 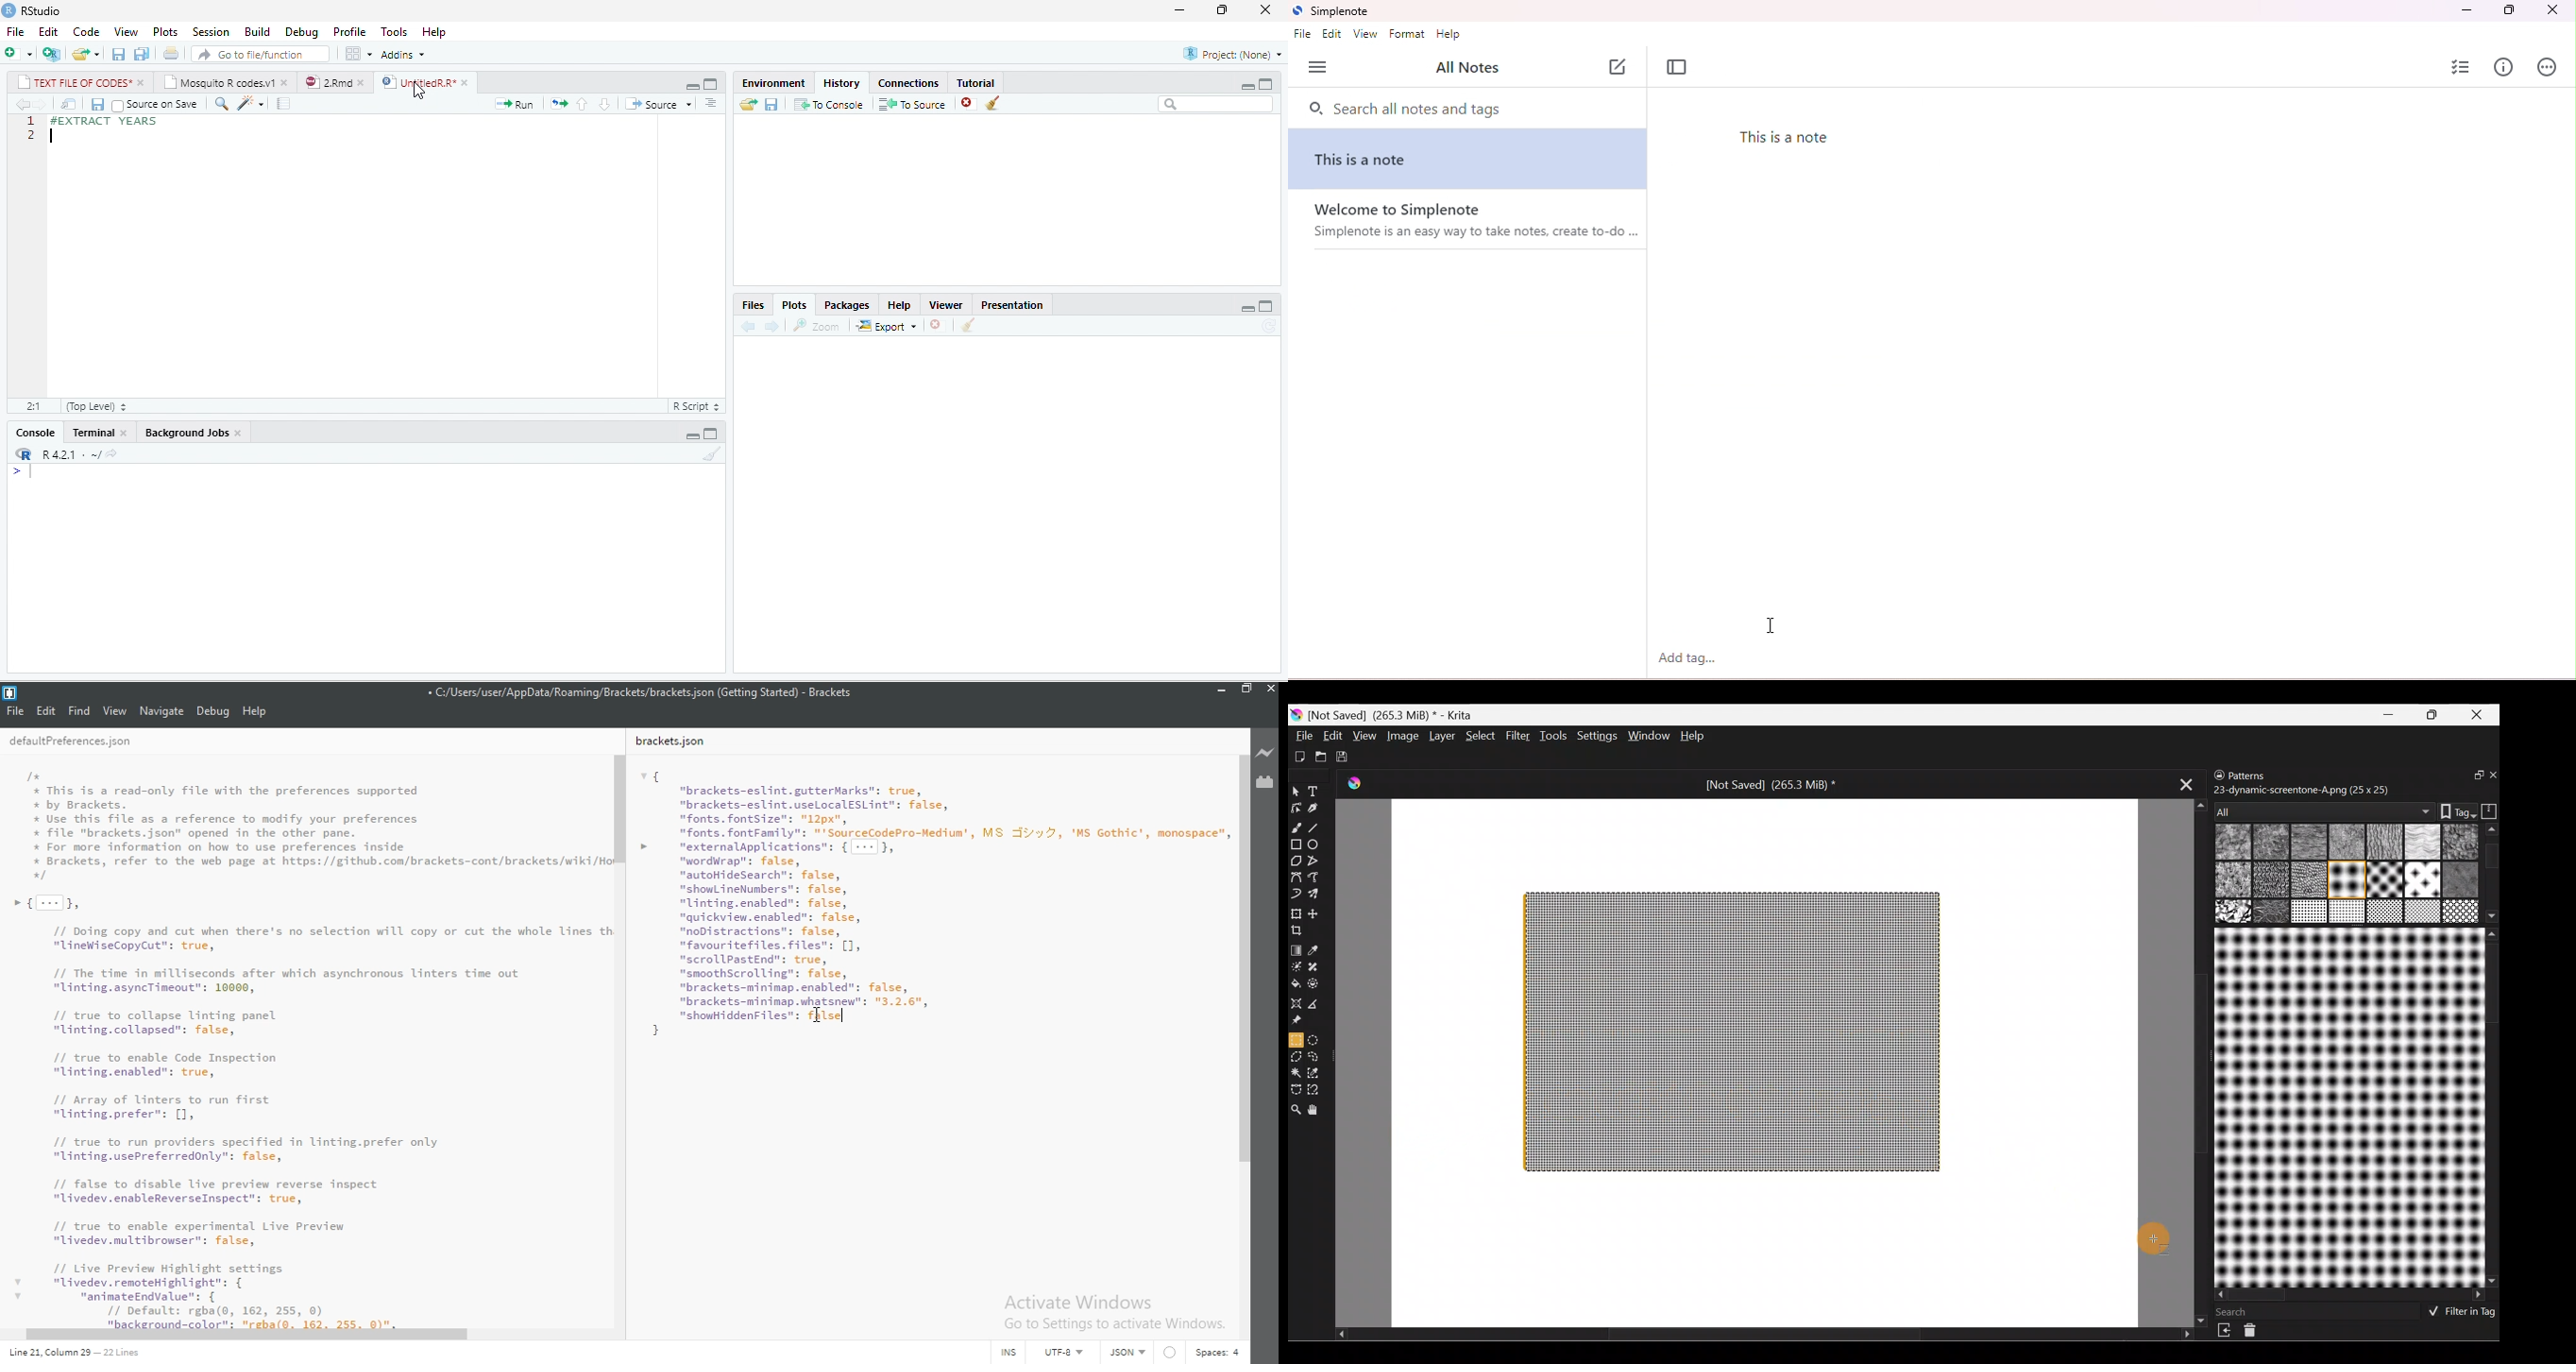 I want to click on open in new window, so click(x=69, y=104).